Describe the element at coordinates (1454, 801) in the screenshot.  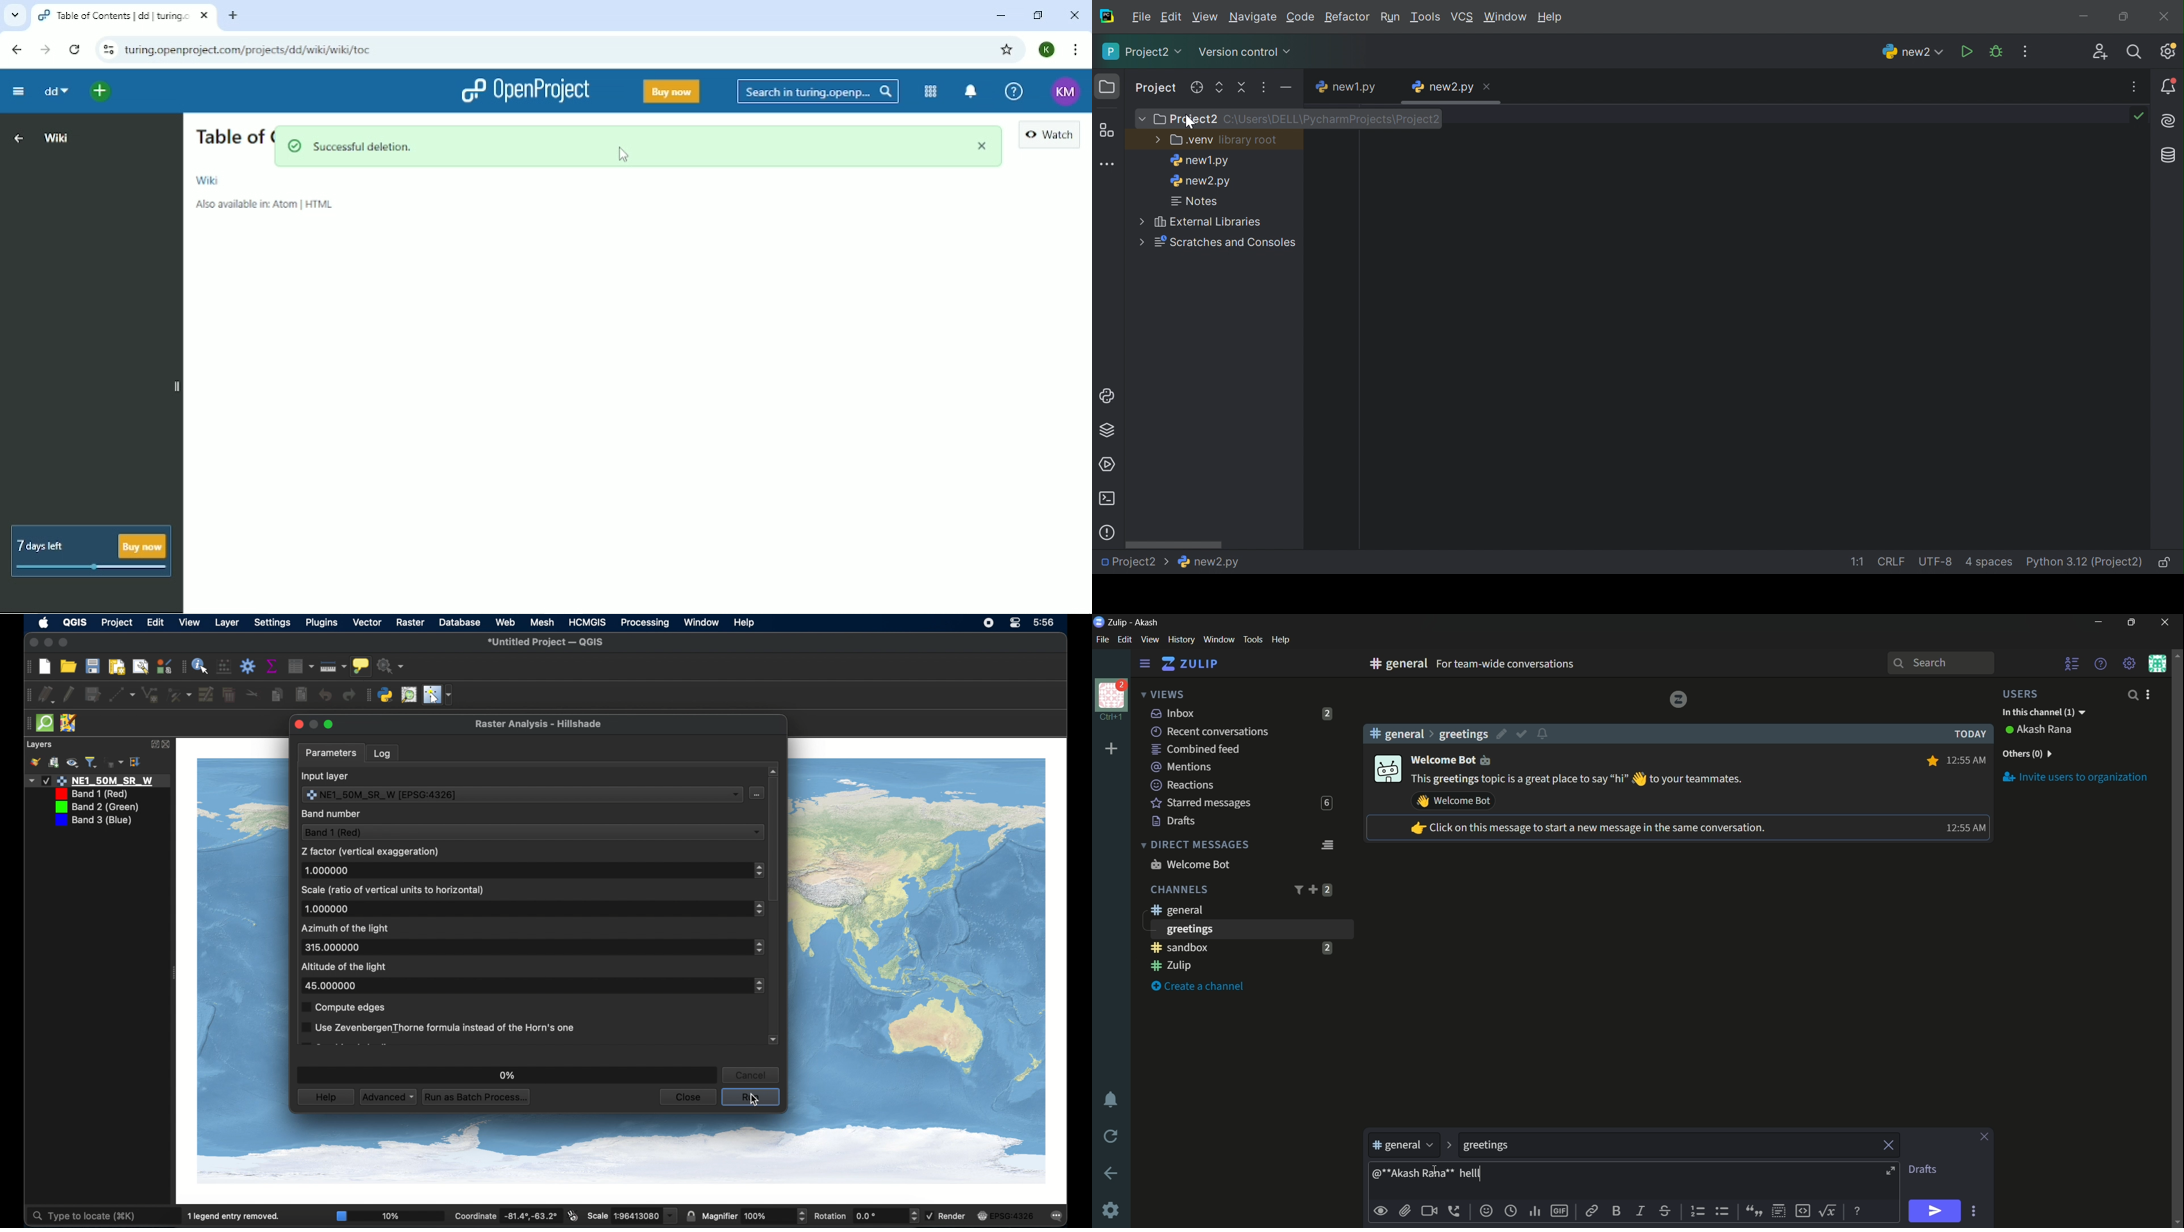
I see `Send wave emoji to welcome bot` at that location.